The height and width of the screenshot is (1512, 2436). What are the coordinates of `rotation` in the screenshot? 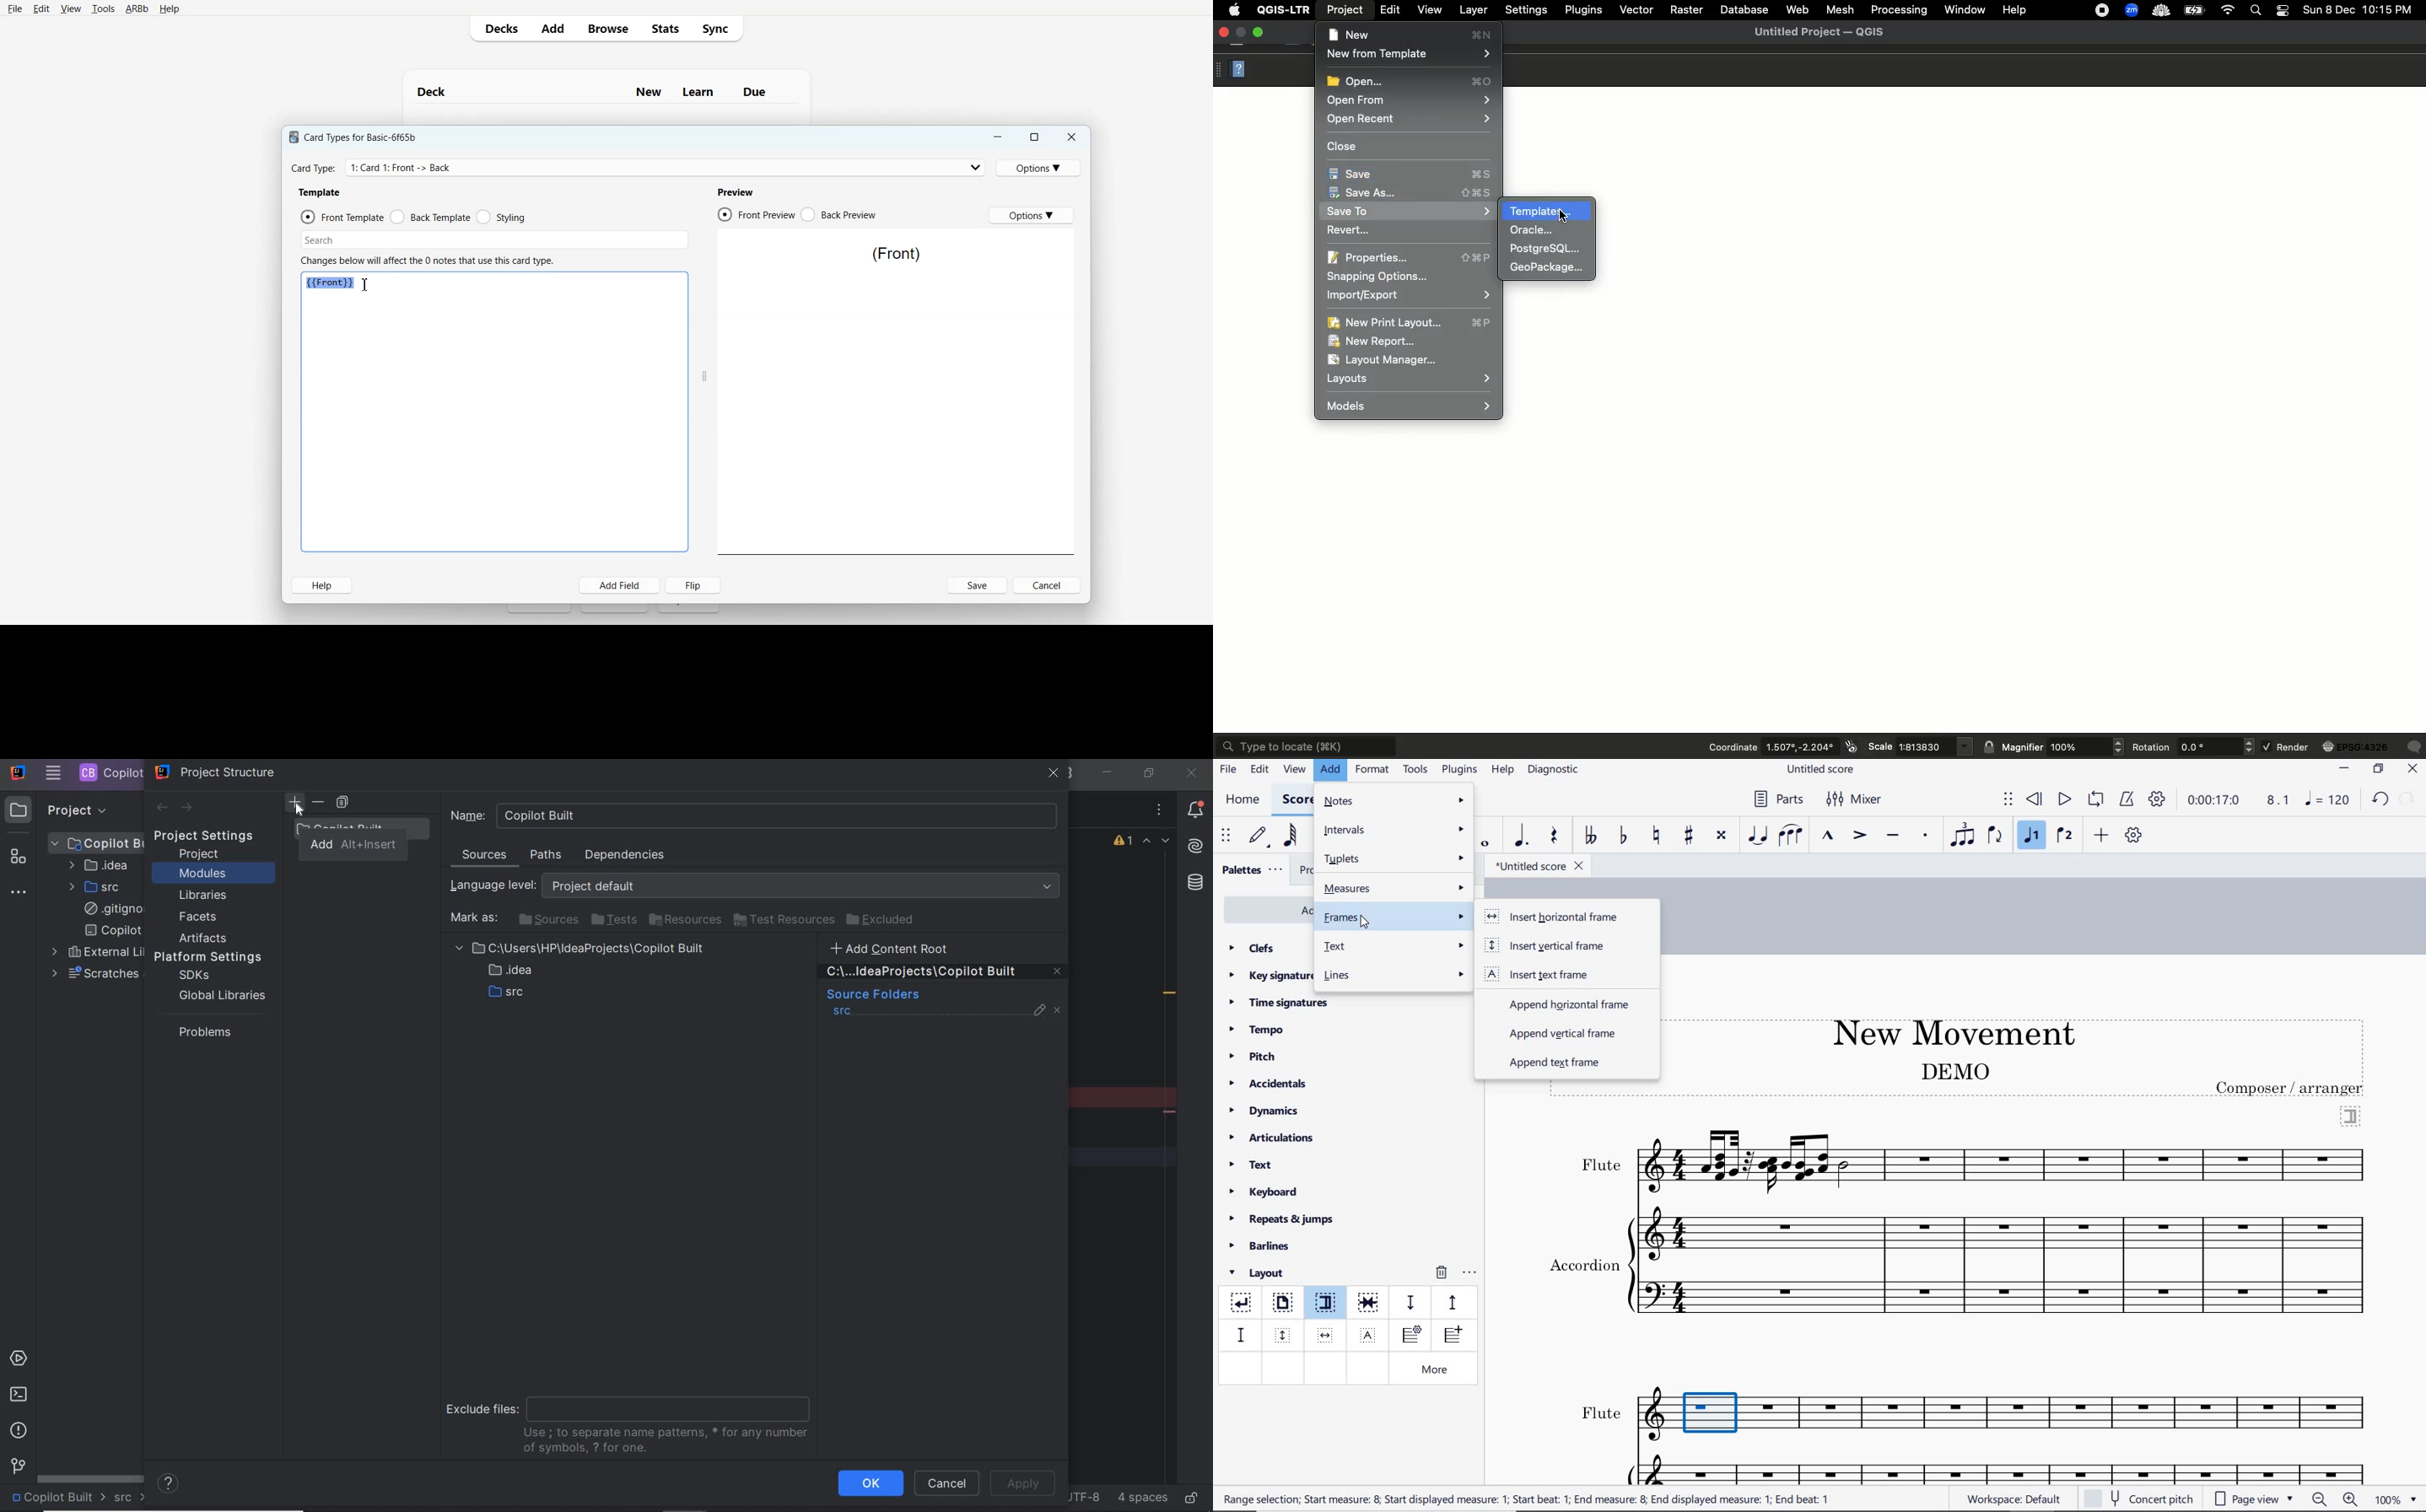 It's located at (2218, 746).